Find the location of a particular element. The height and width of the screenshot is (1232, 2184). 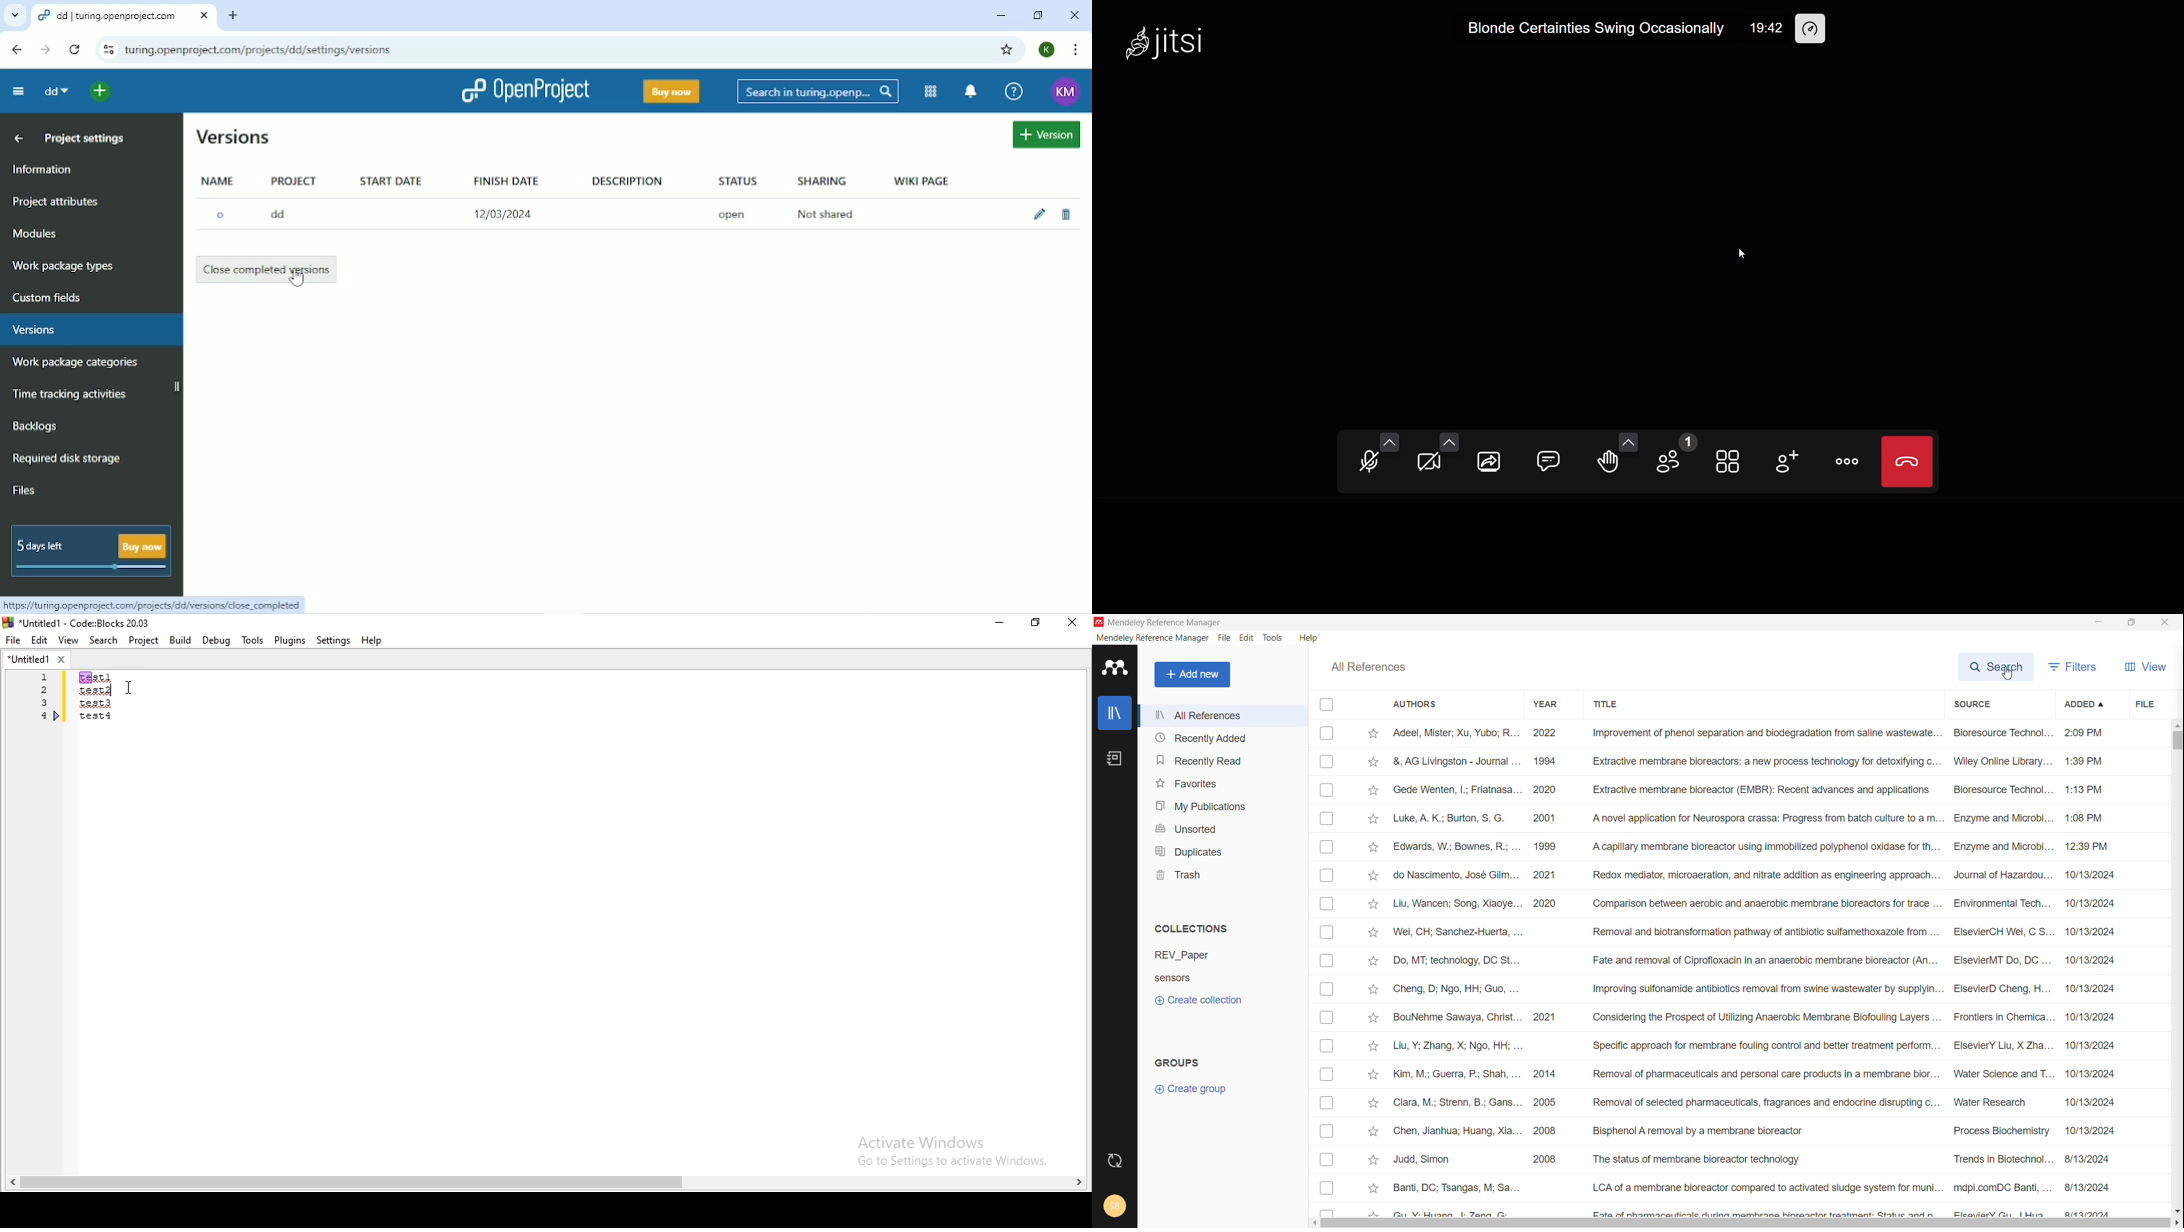

Checkbox is located at coordinates (1327, 1020).